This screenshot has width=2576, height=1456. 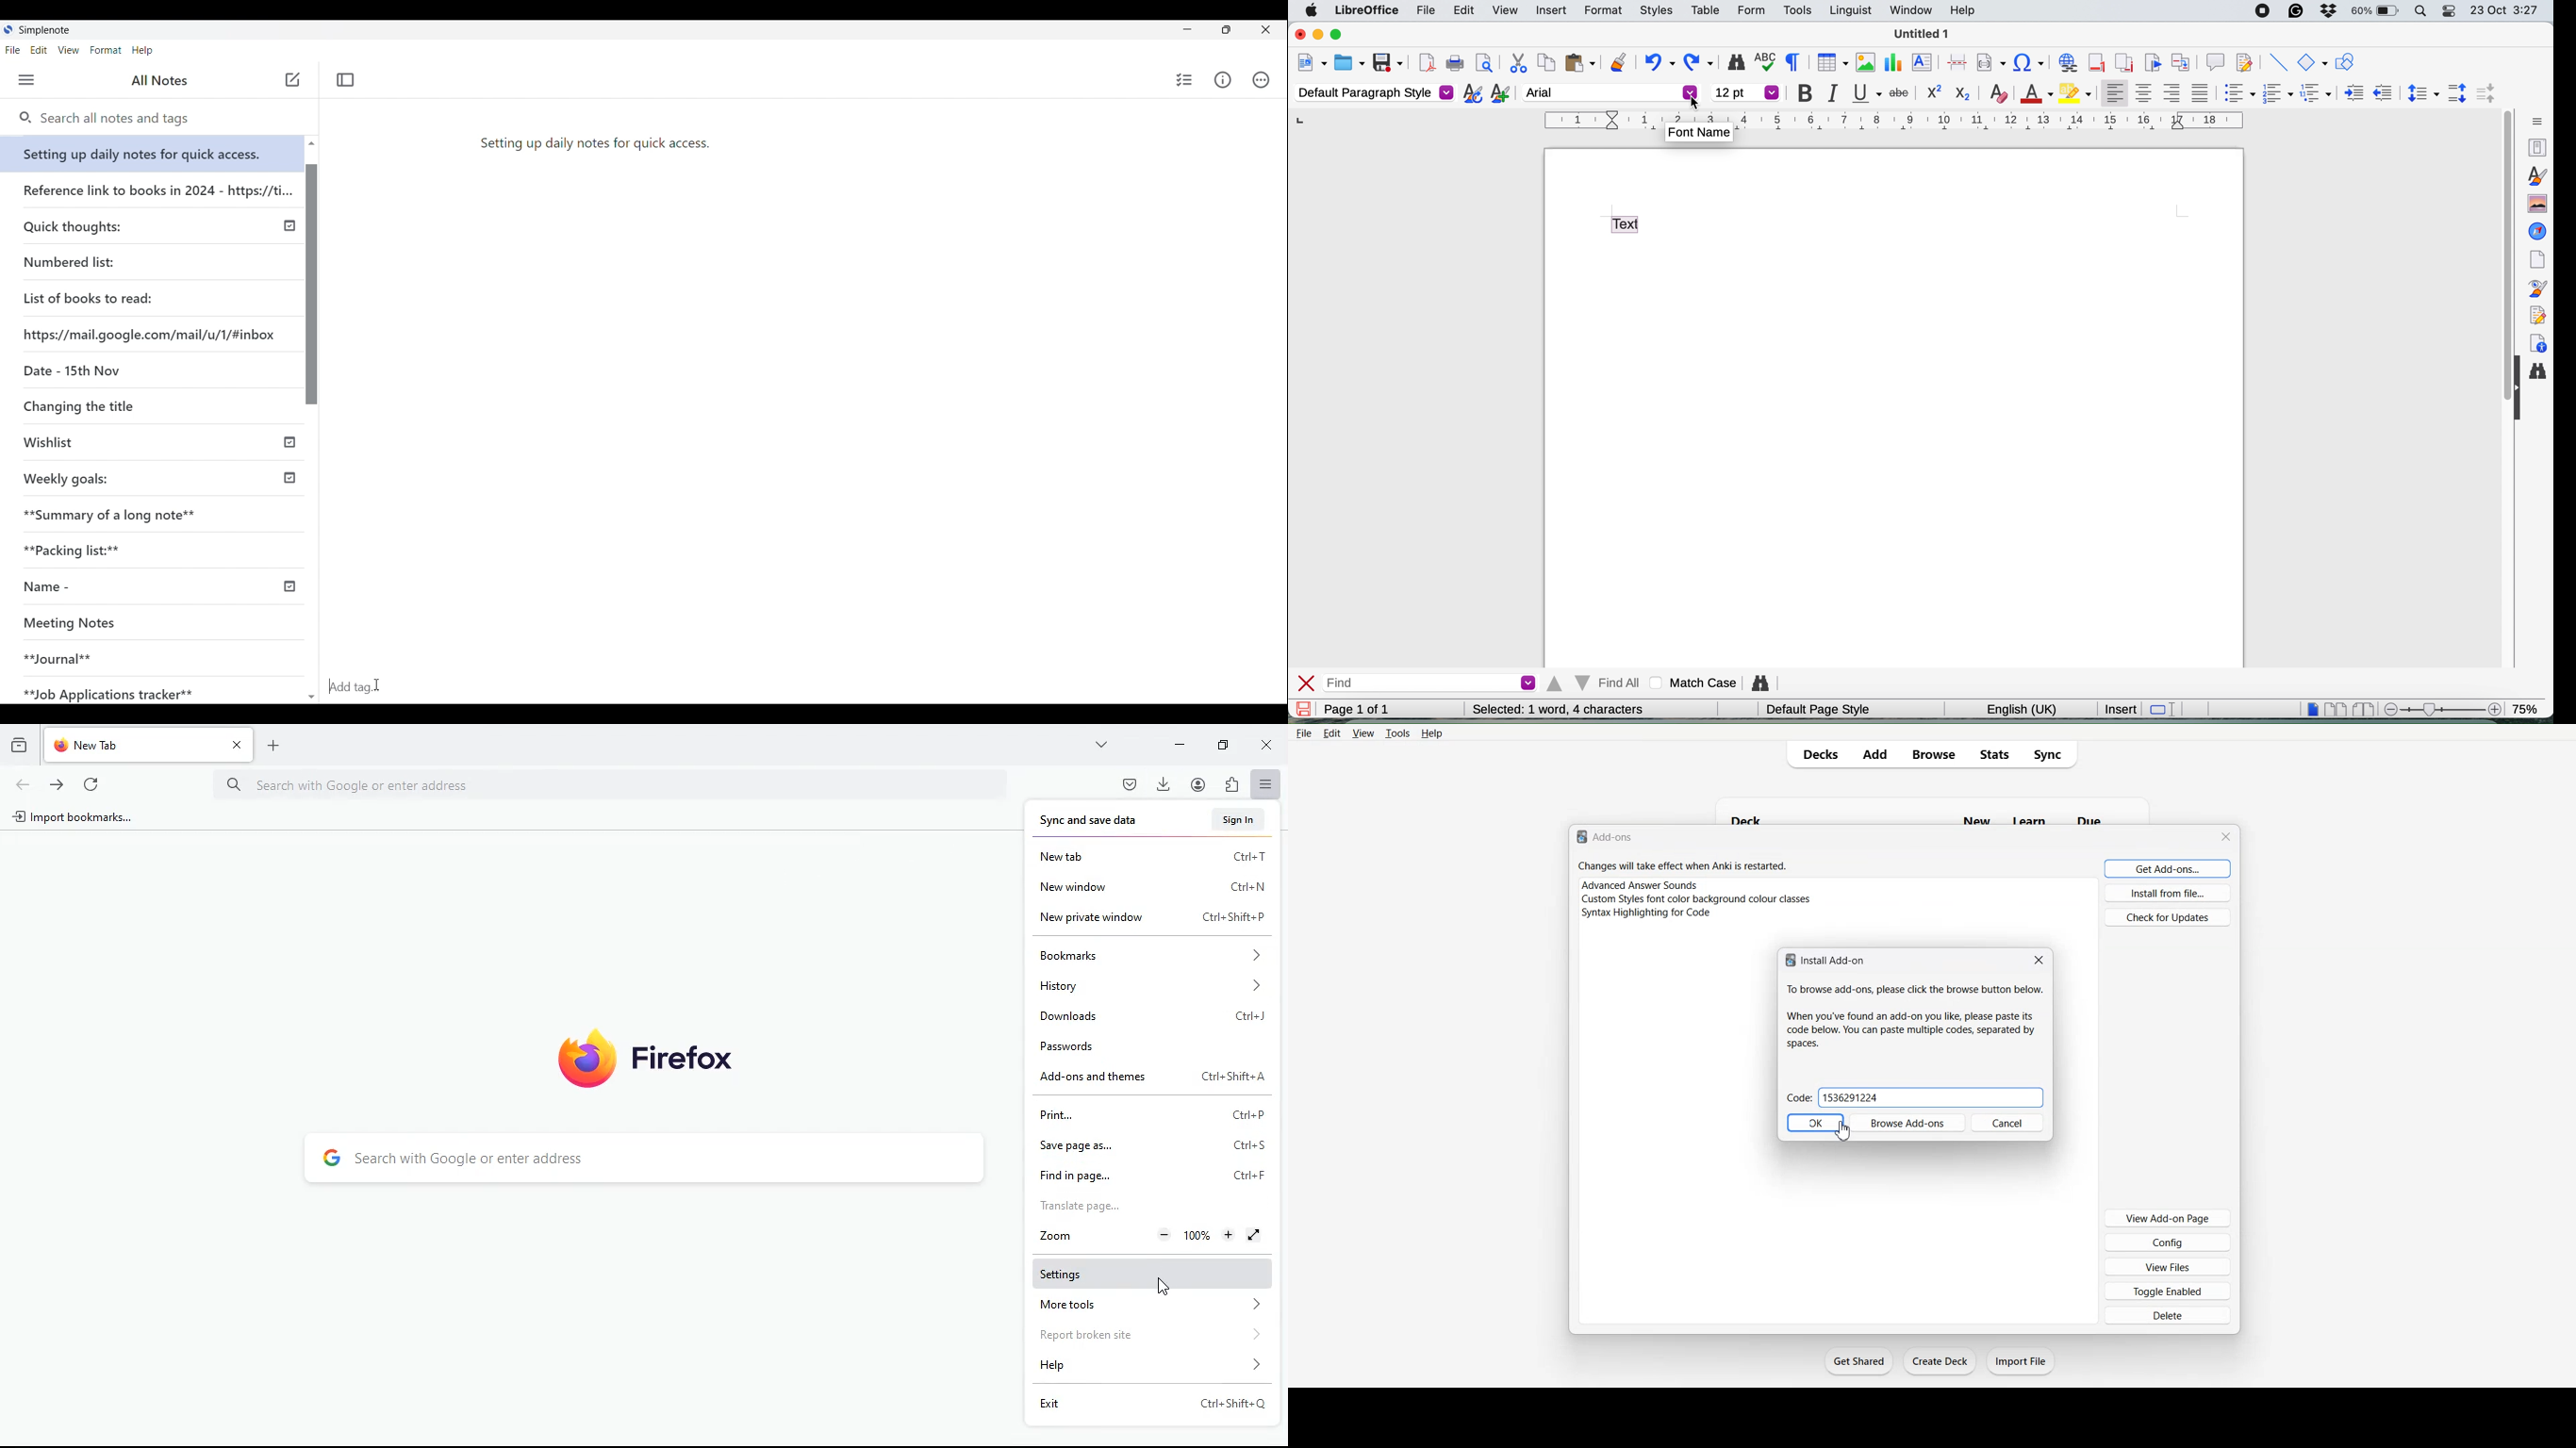 What do you see at coordinates (1792, 62) in the screenshot?
I see `toggle formatting marks` at bounding box center [1792, 62].